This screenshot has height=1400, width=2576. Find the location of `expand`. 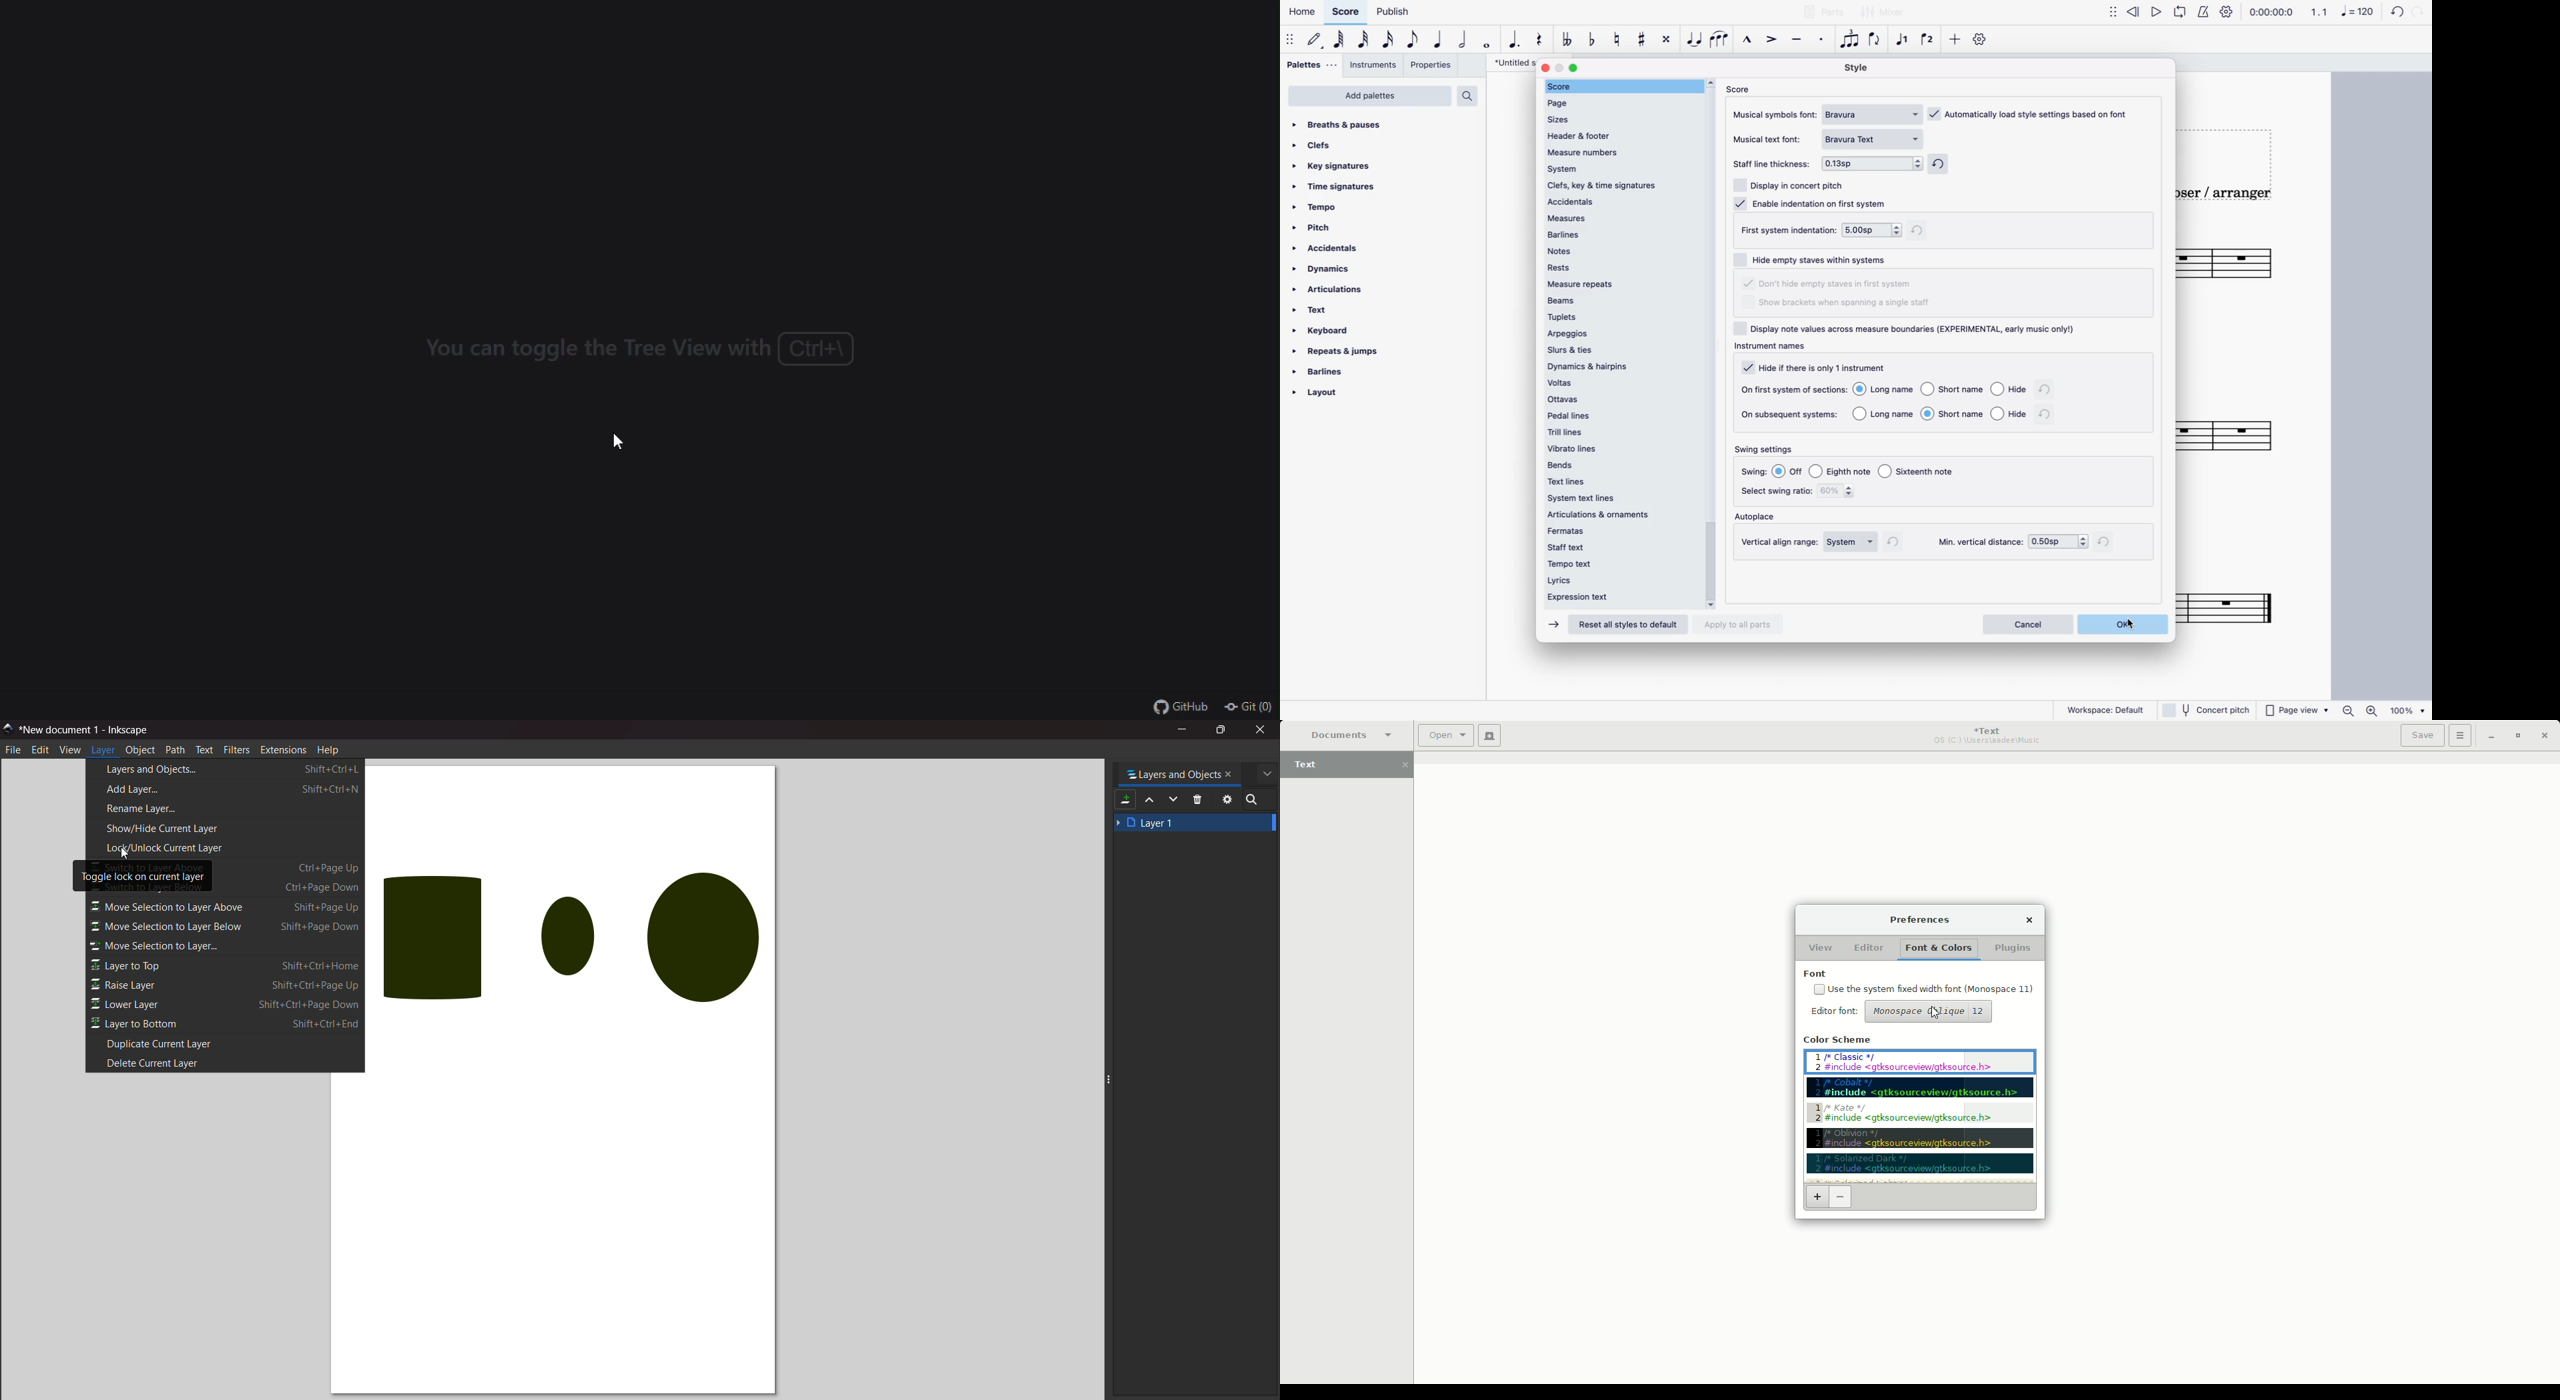

expand is located at coordinates (1110, 1078).